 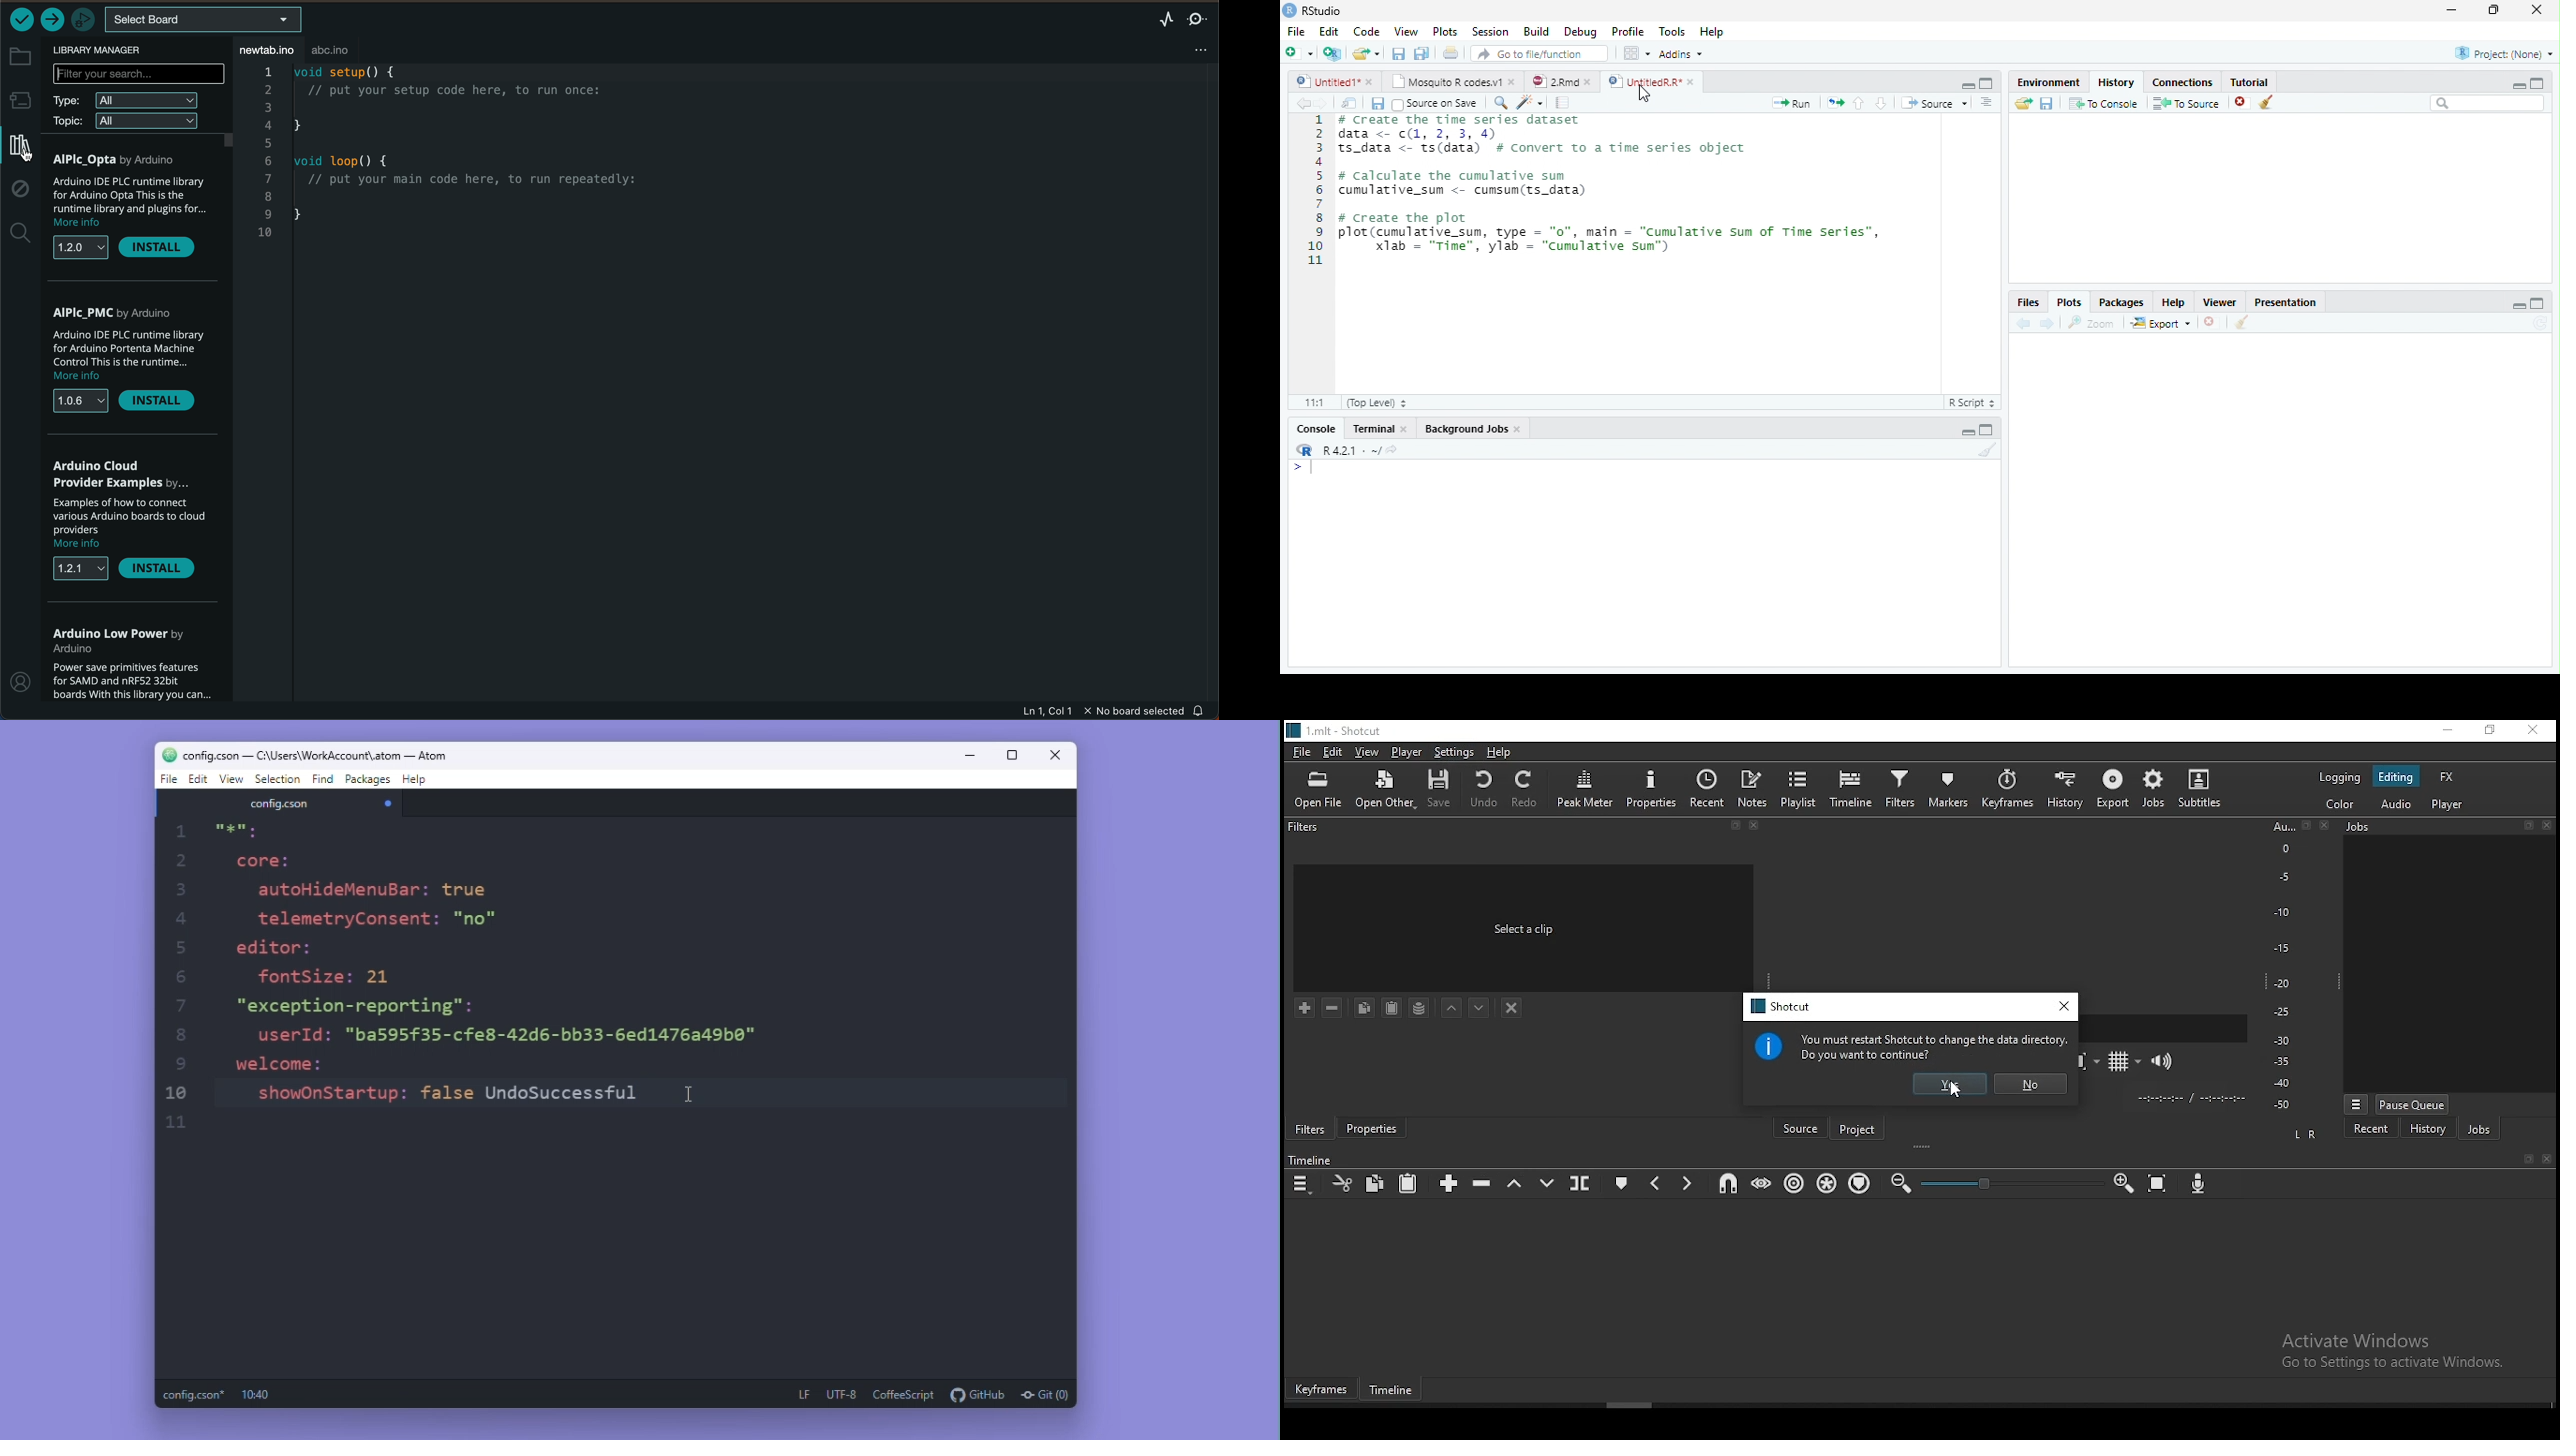 What do you see at coordinates (1316, 427) in the screenshot?
I see `Console` at bounding box center [1316, 427].